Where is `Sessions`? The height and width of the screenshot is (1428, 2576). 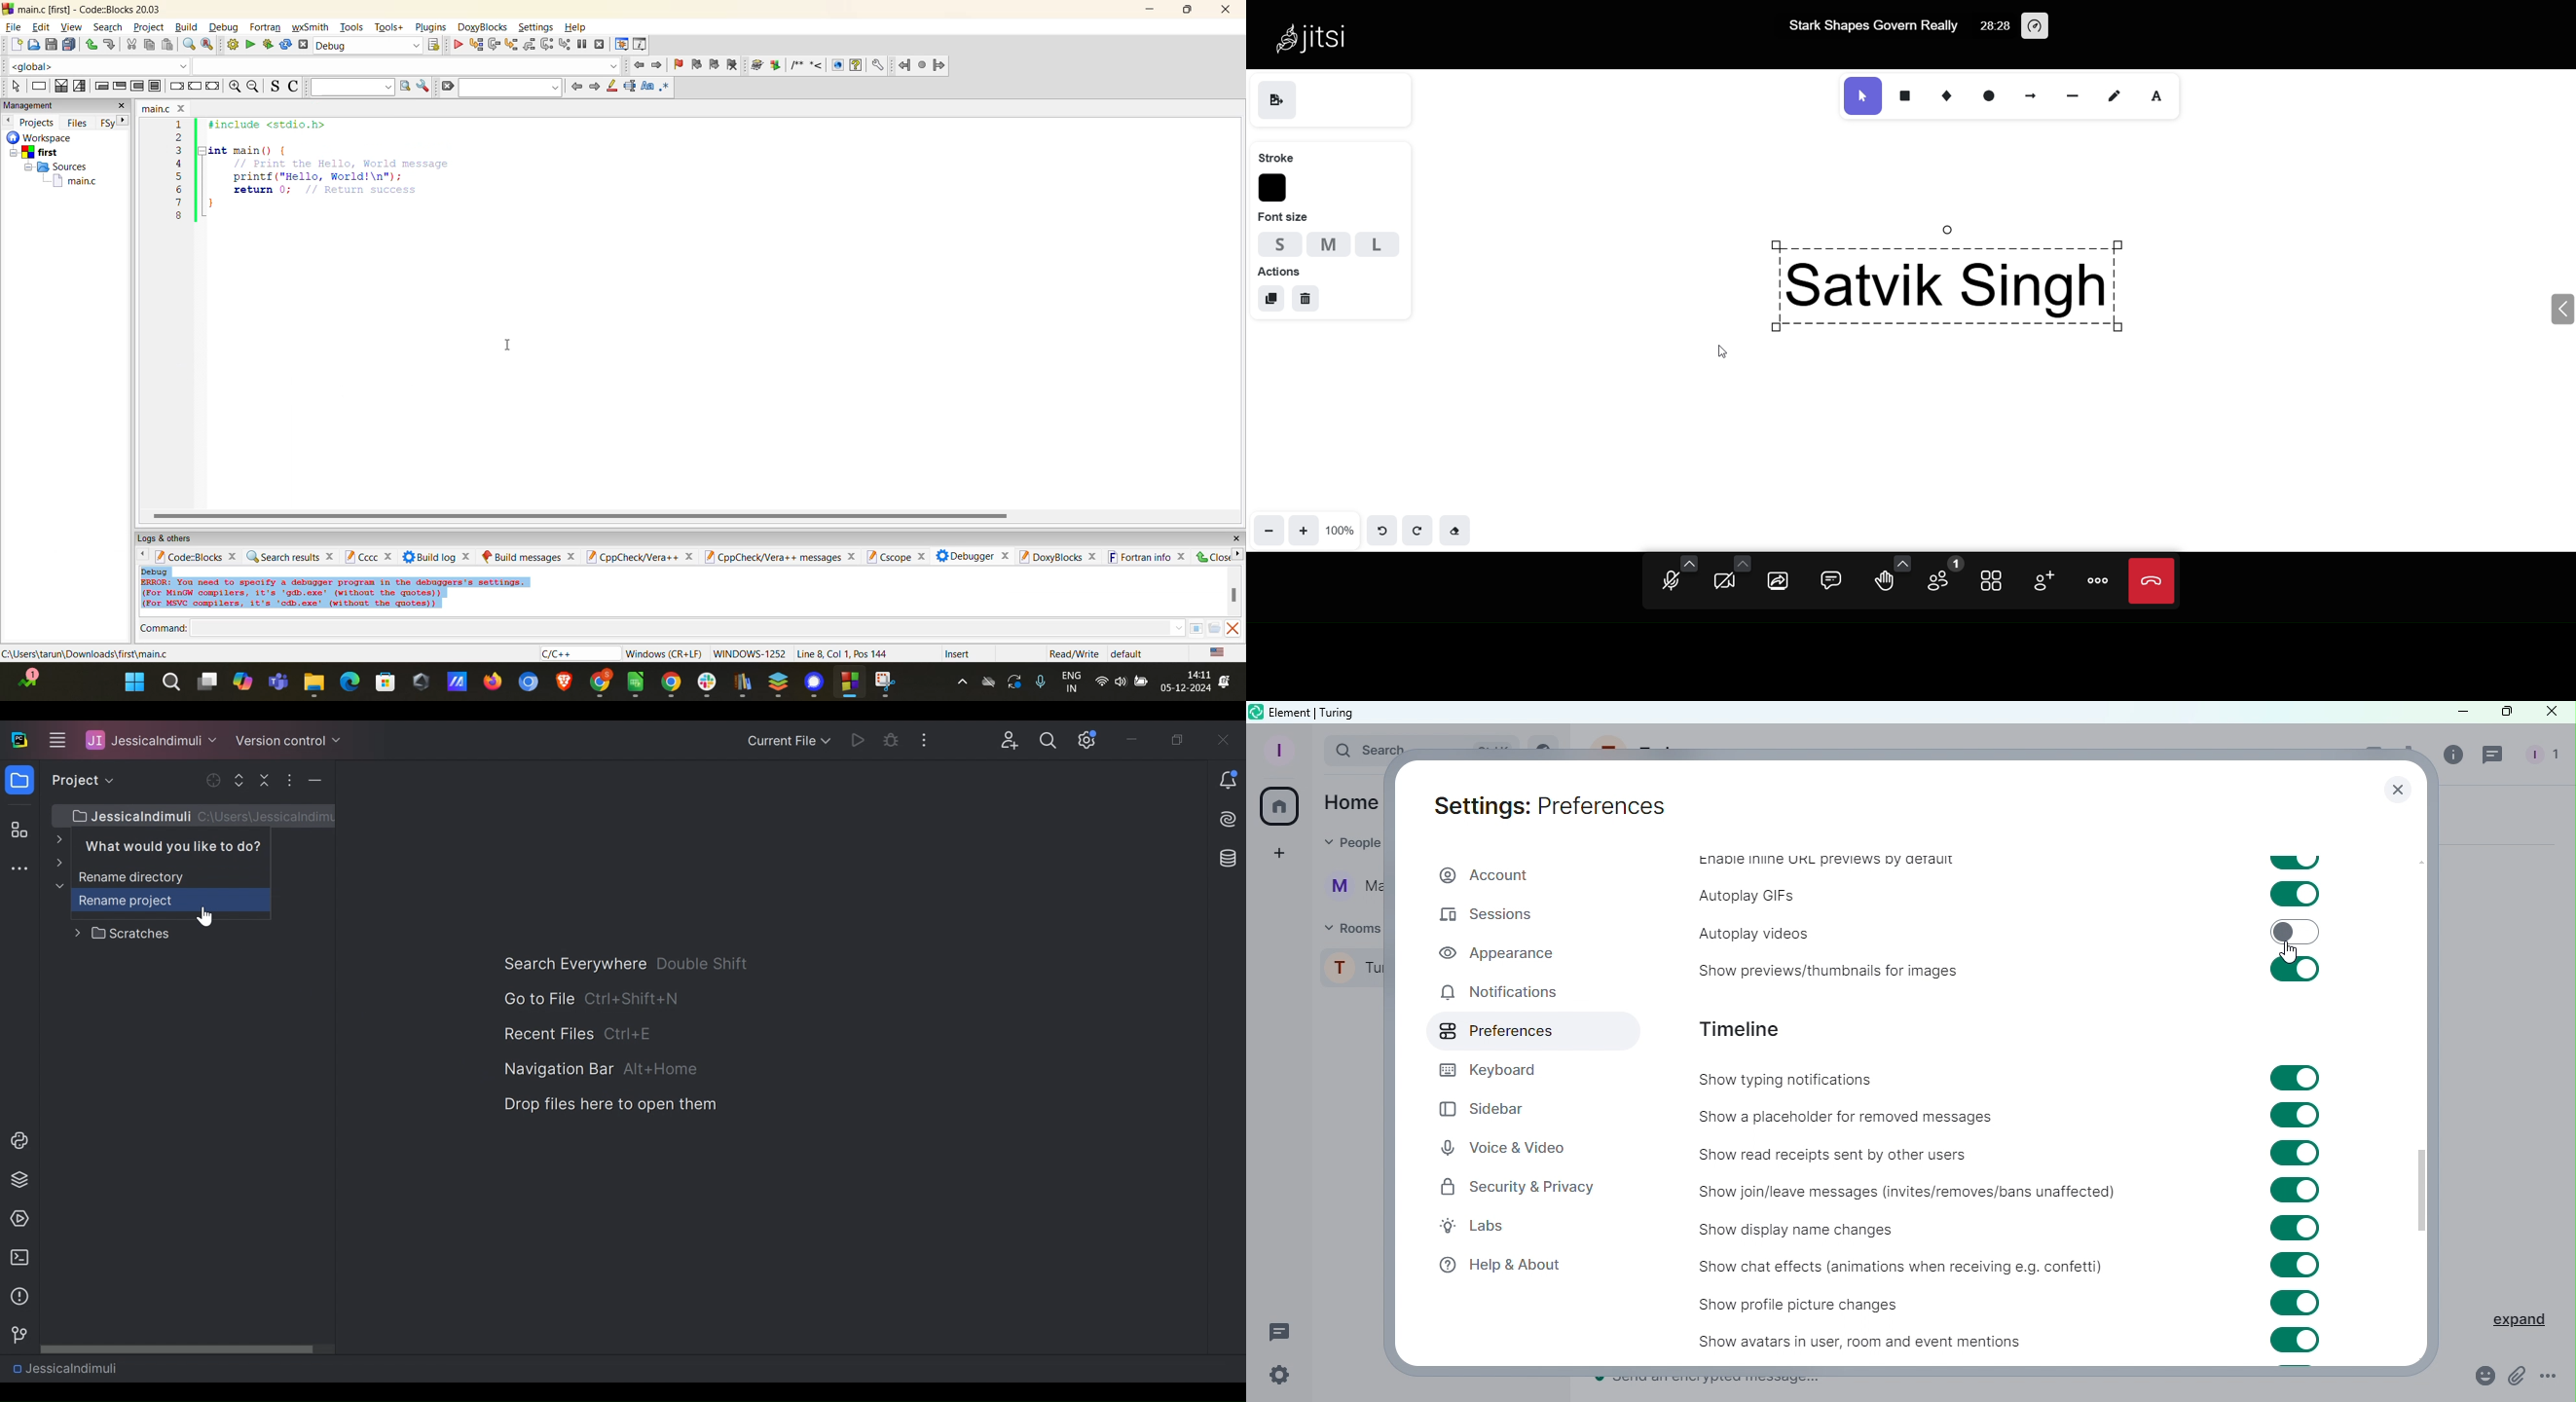
Sessions is located at coordinates (1496, 919).